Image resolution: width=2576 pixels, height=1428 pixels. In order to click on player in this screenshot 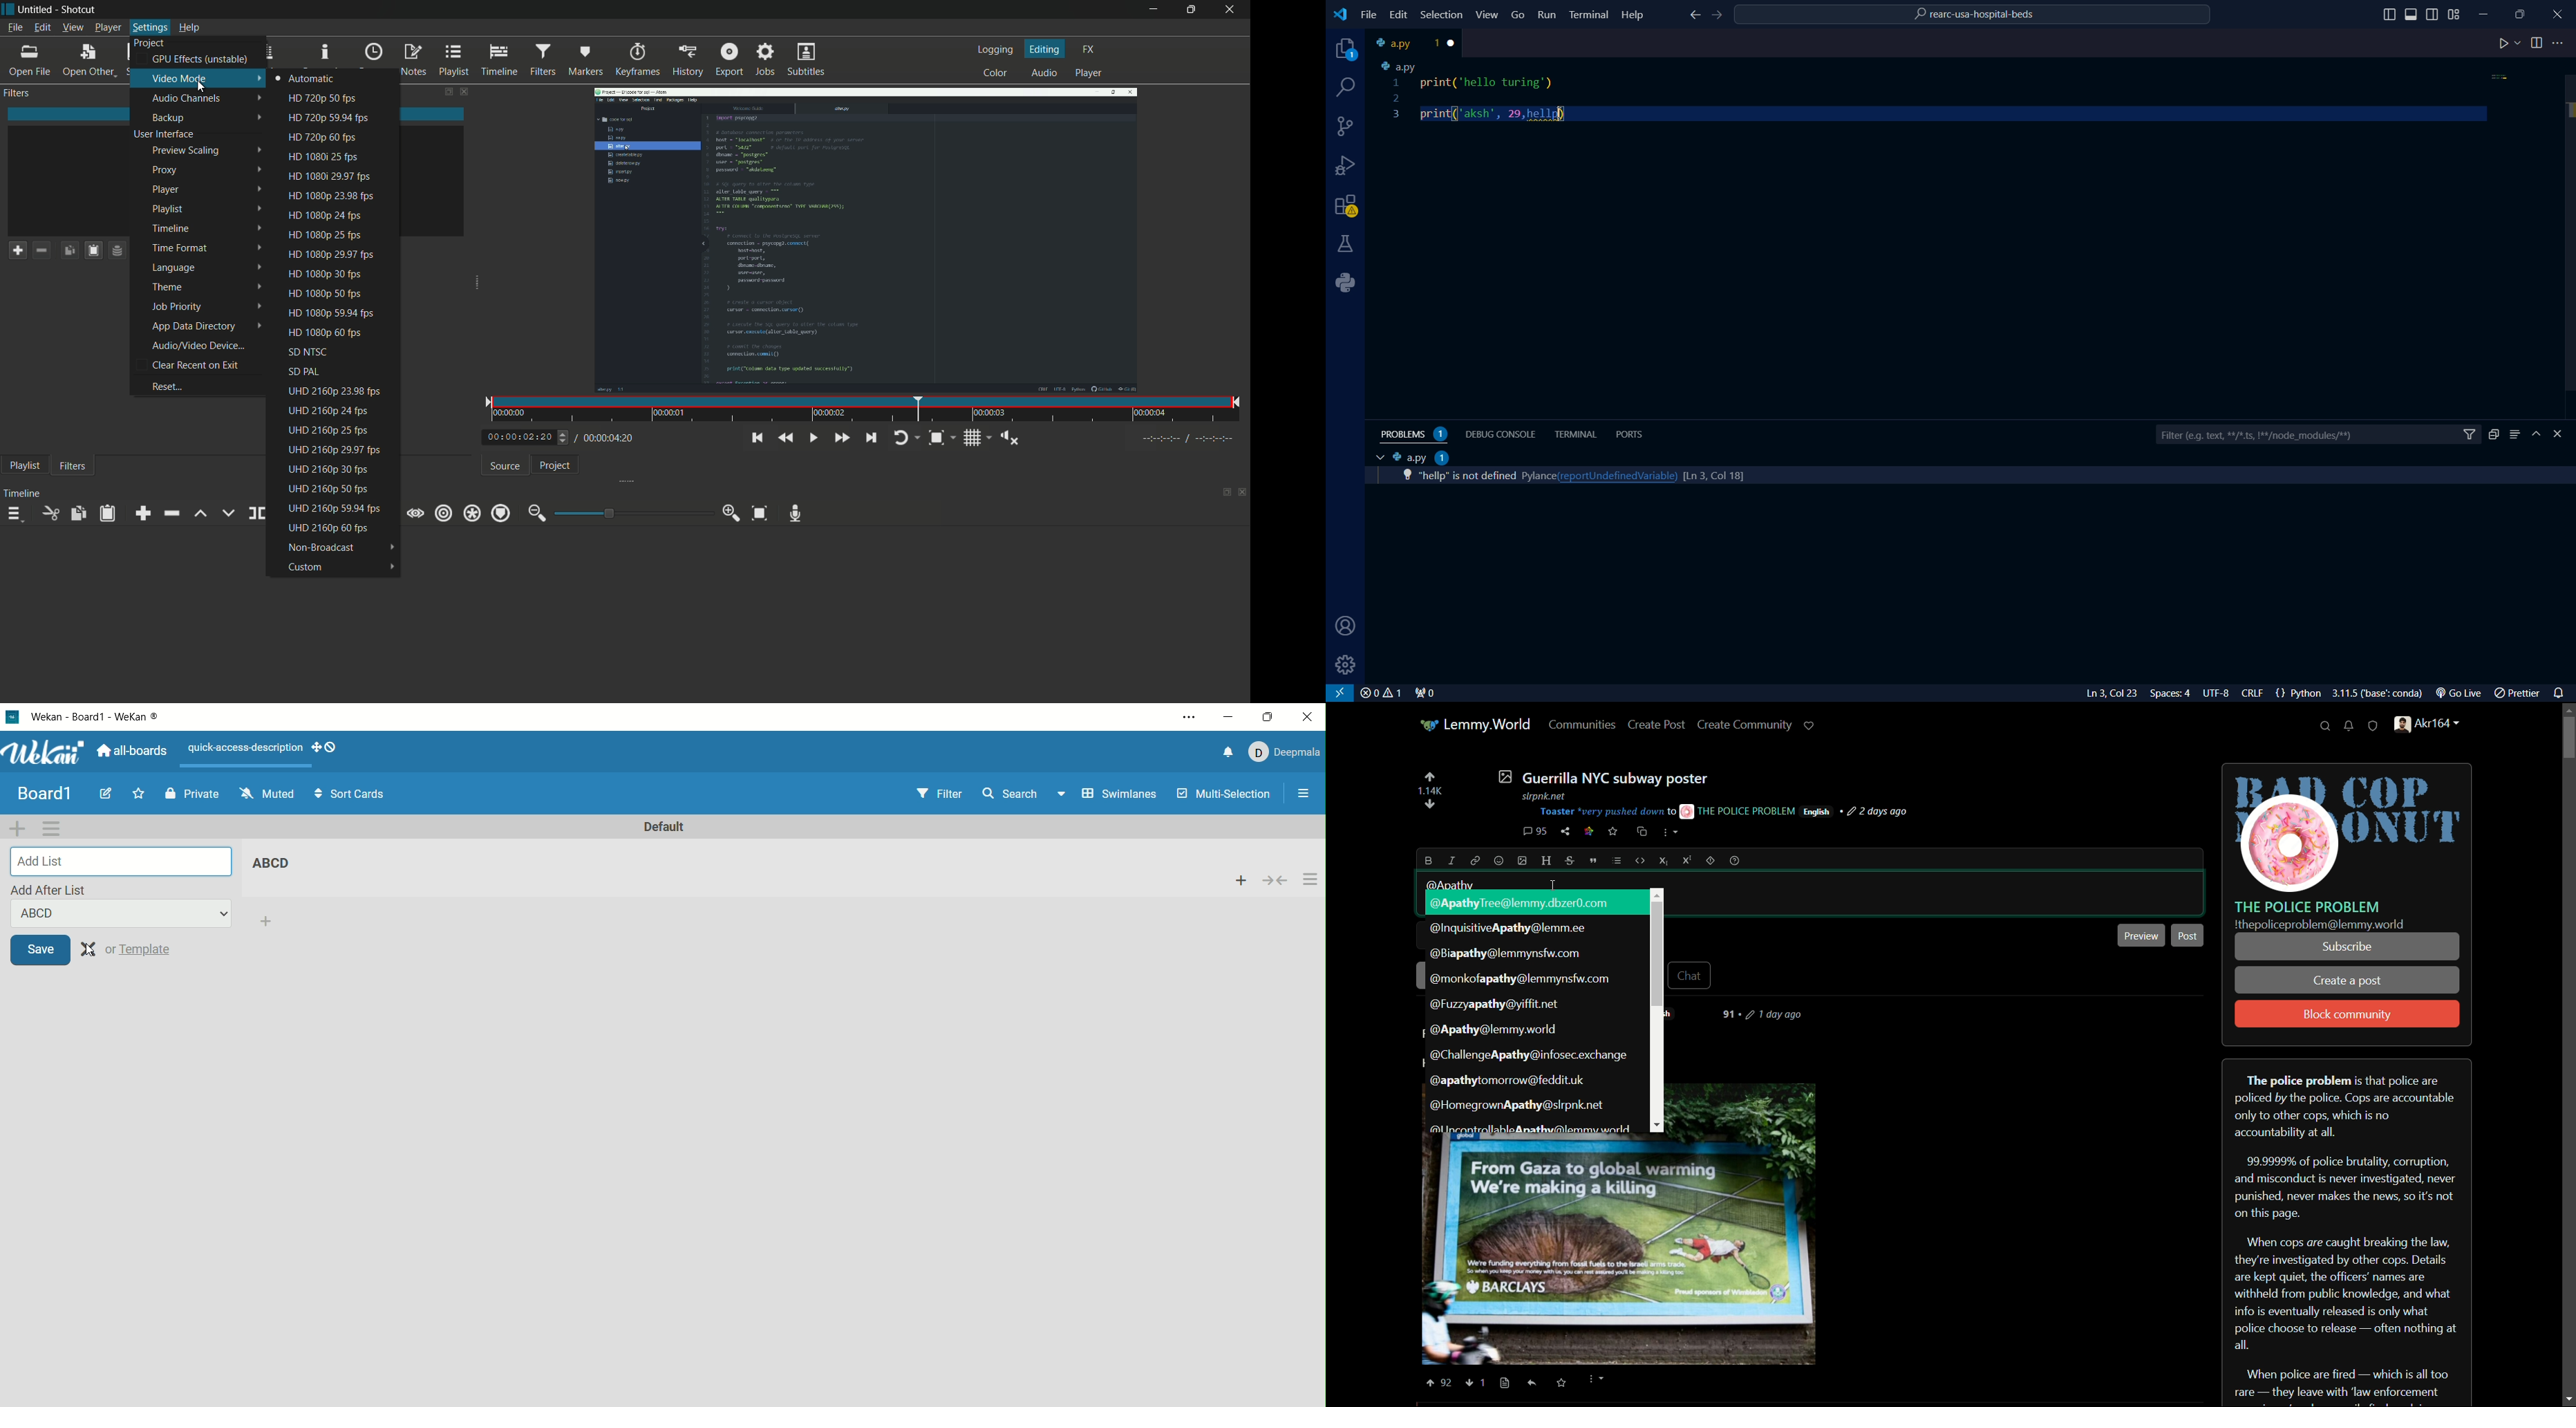, I will do `click(1091, 73)`.